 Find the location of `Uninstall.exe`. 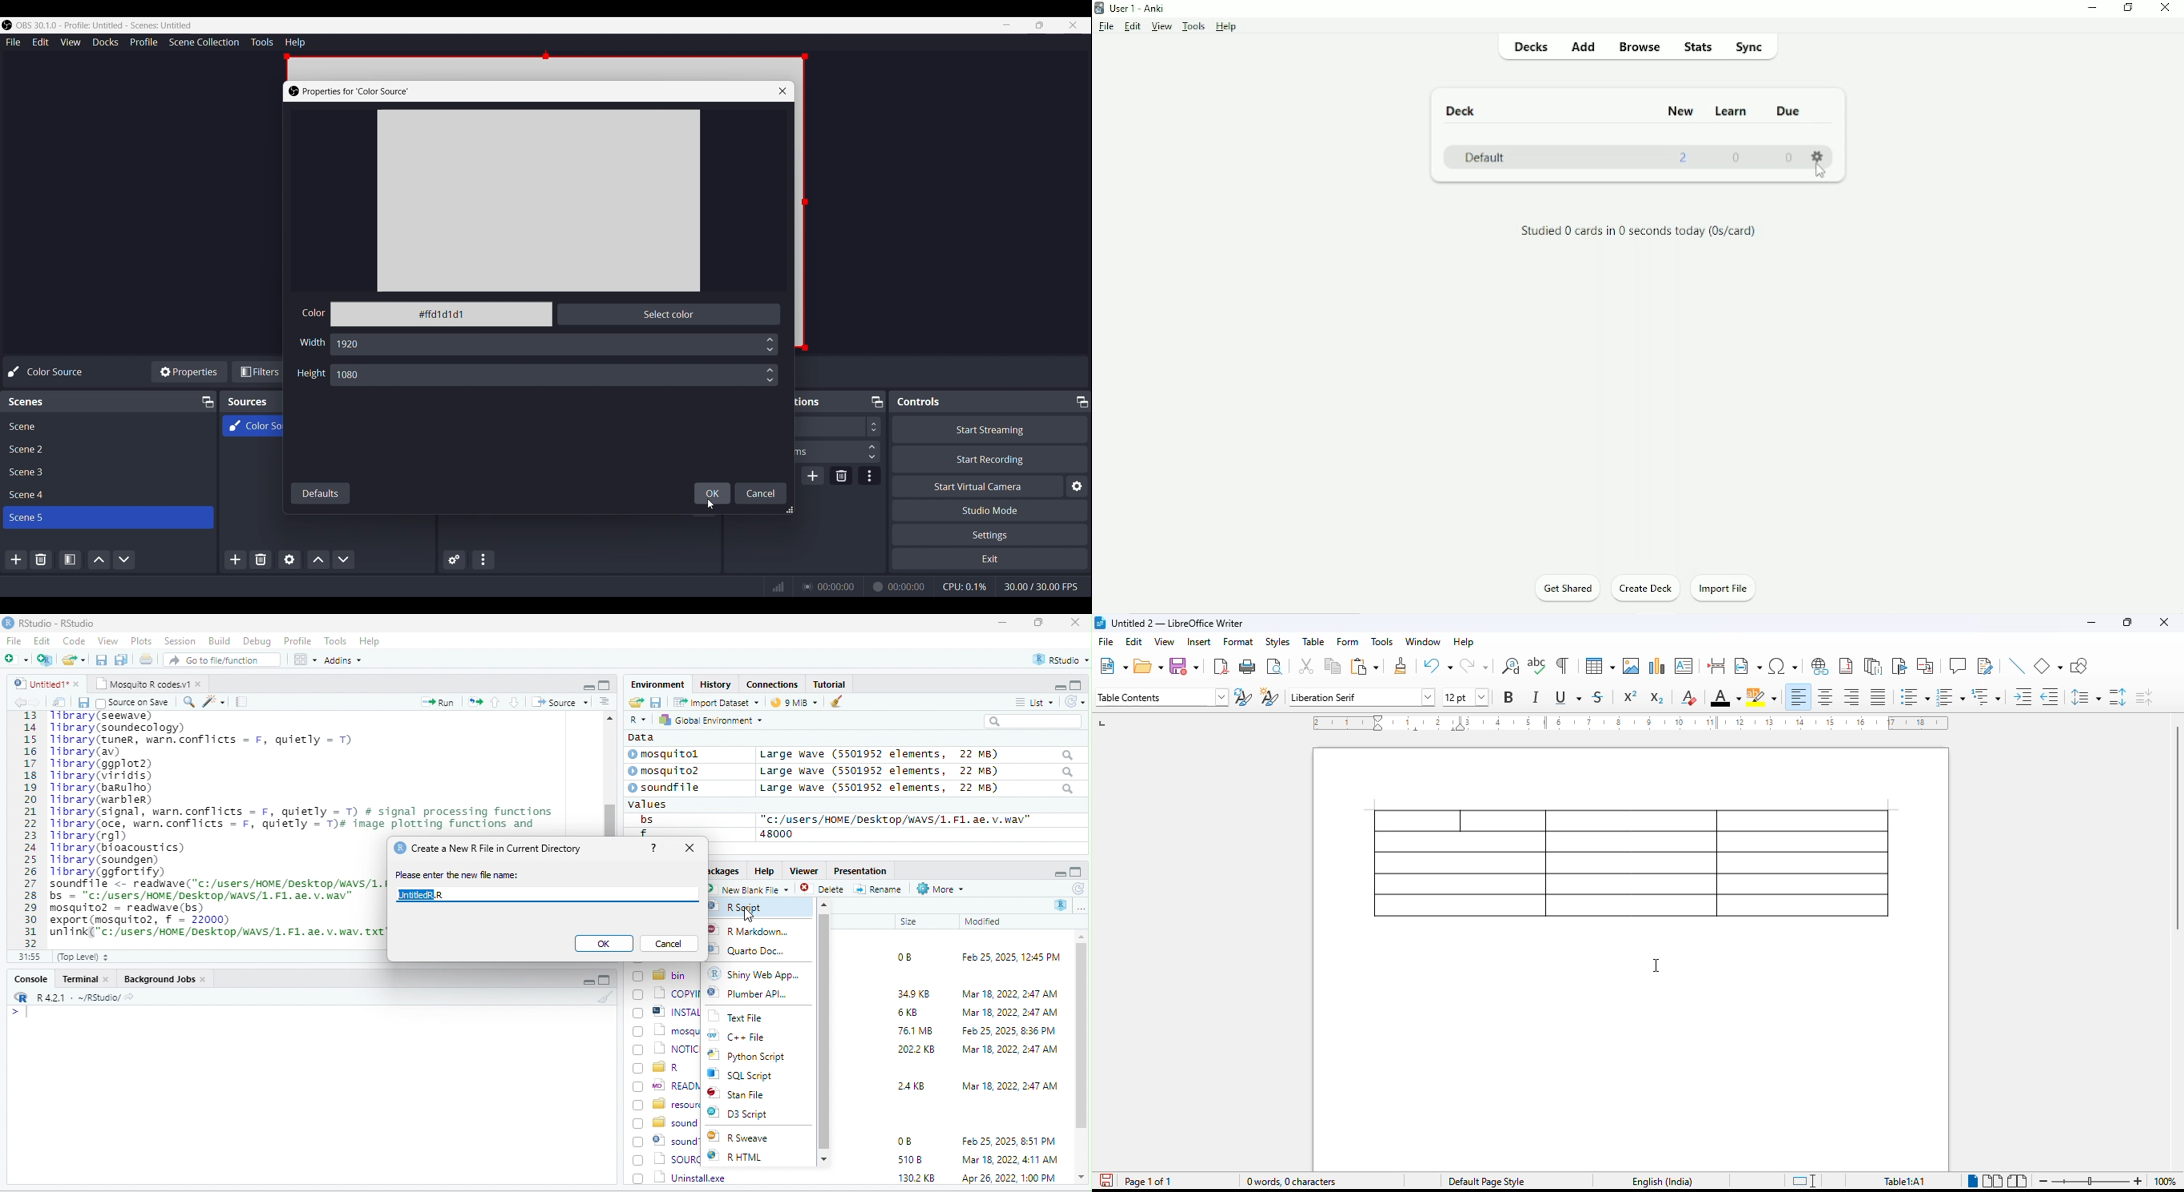

Uninstall.exe is located at coordinates (681, 1178).